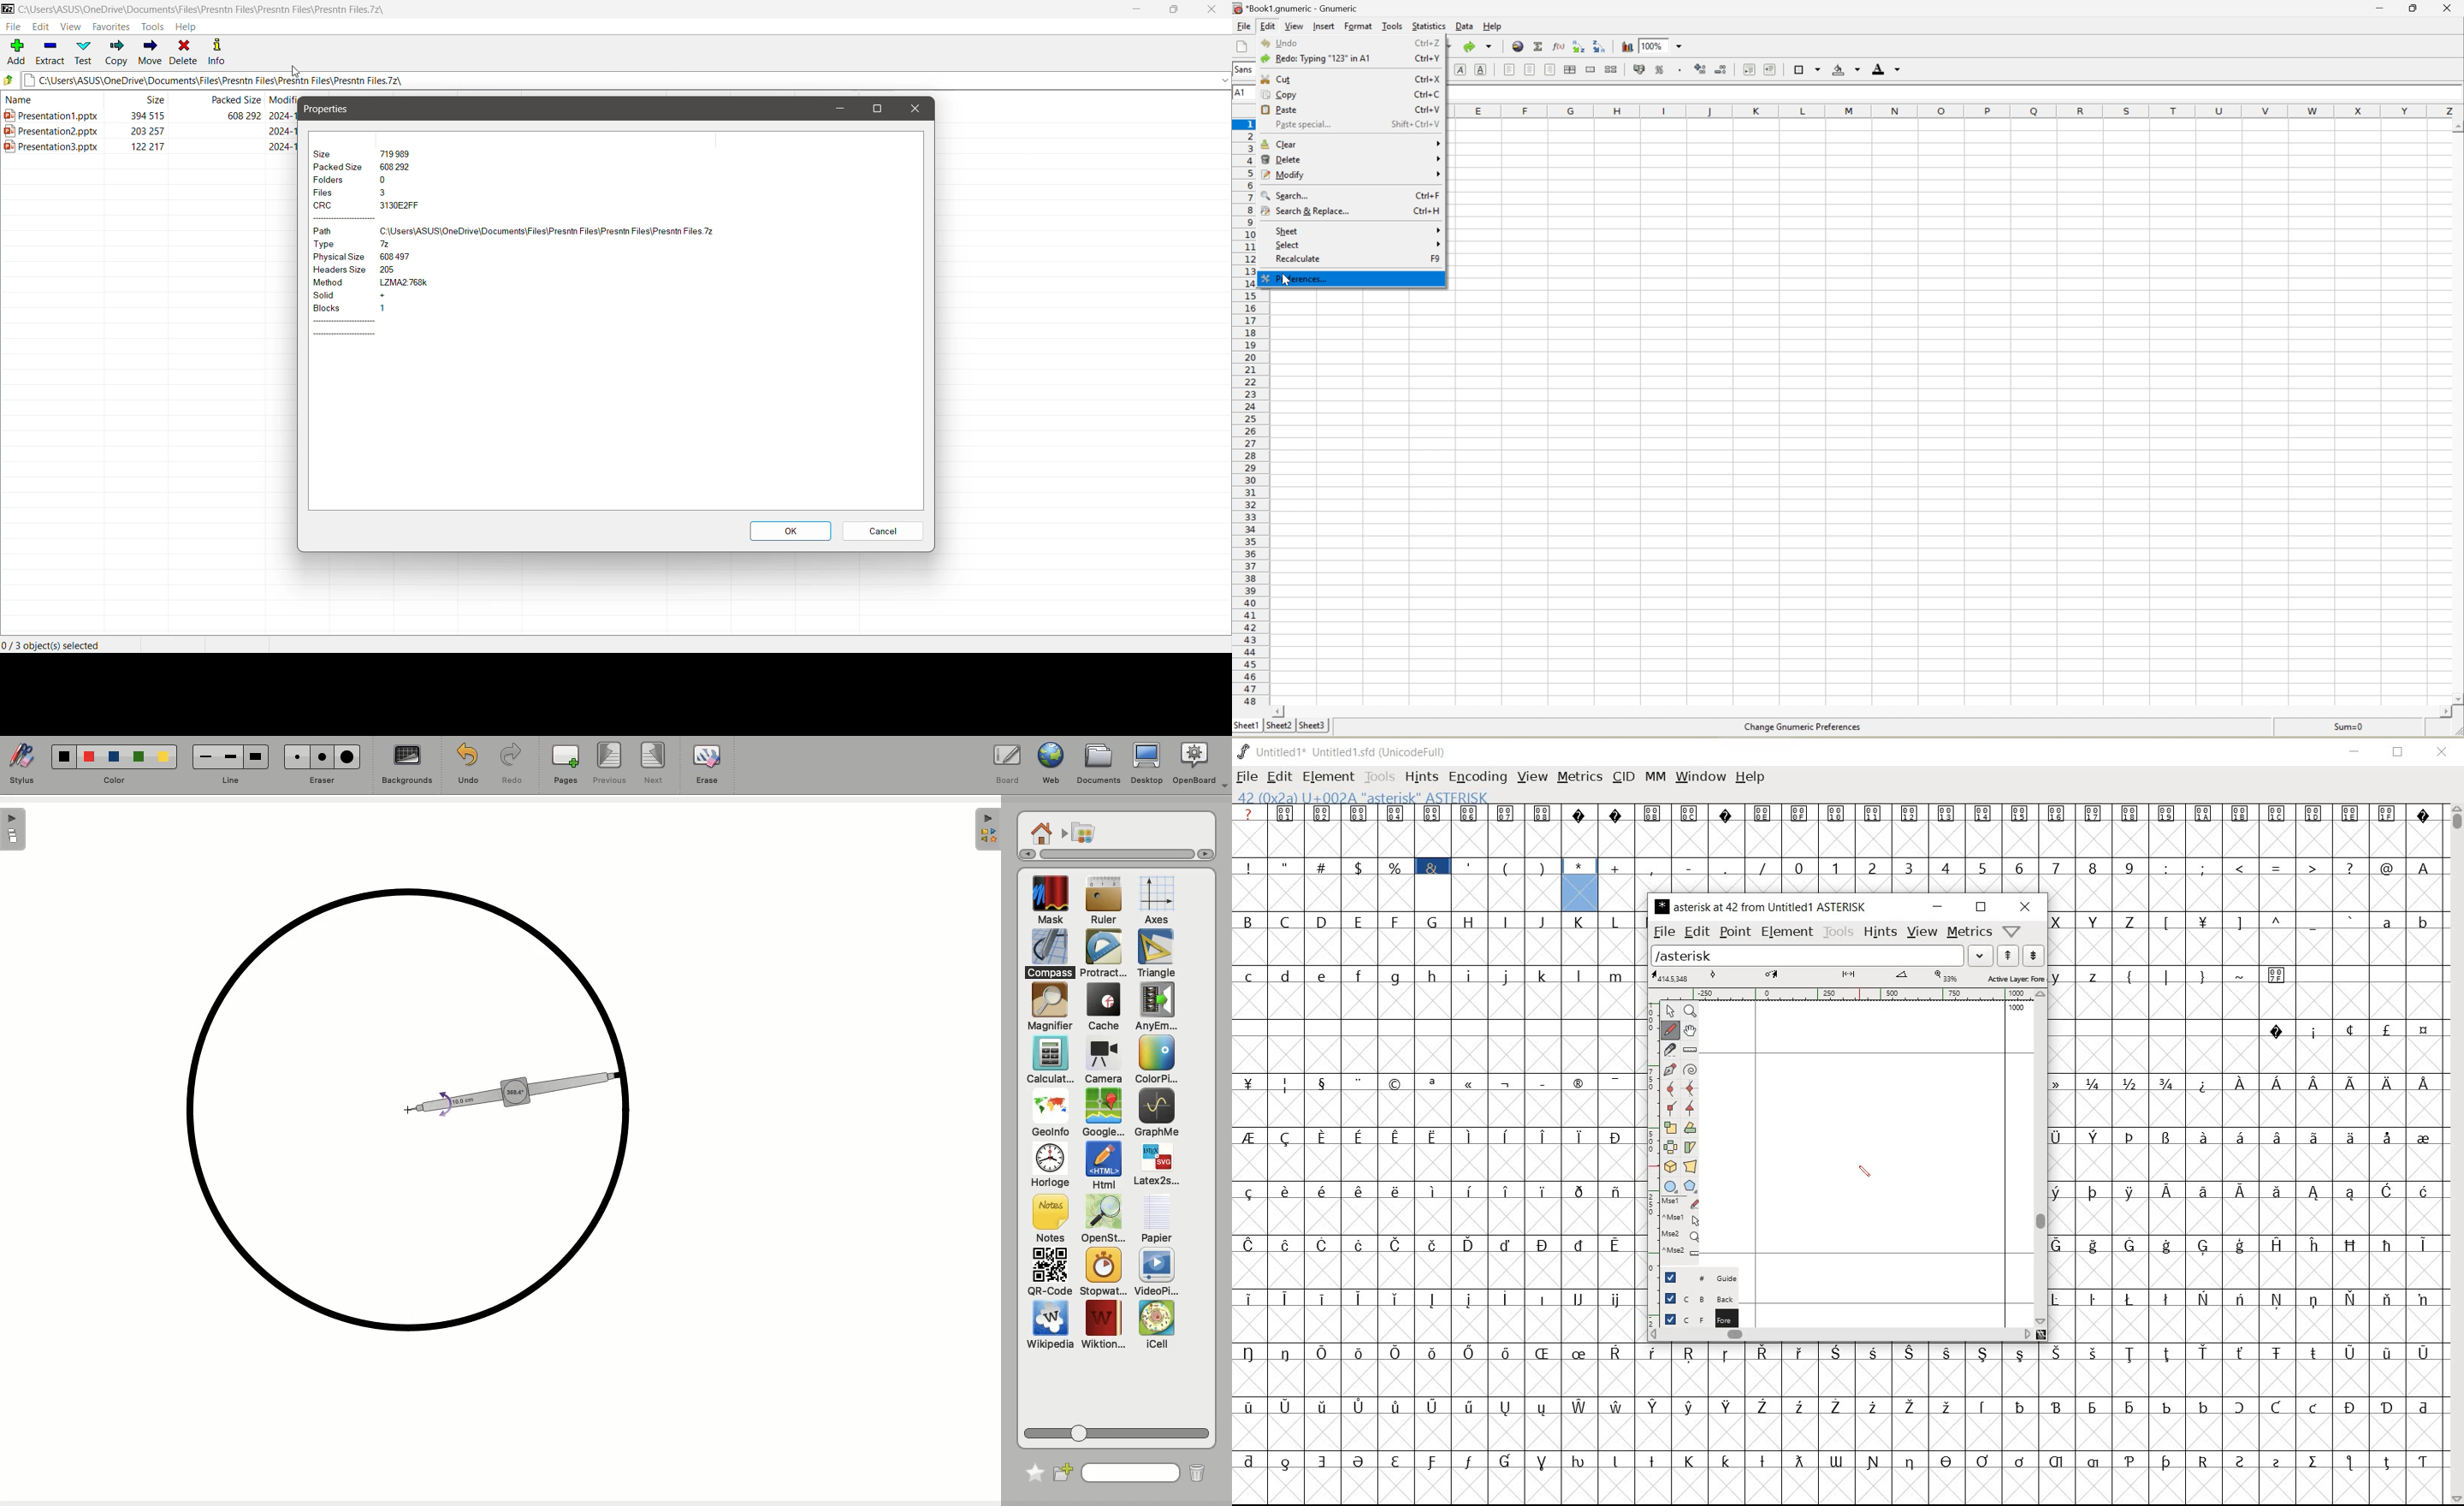 The width and height of the screenshot is (2464, 1512). Describe the element at coordinates (1244, 750) in the screenshot. I see `fontforge logo` at that location.